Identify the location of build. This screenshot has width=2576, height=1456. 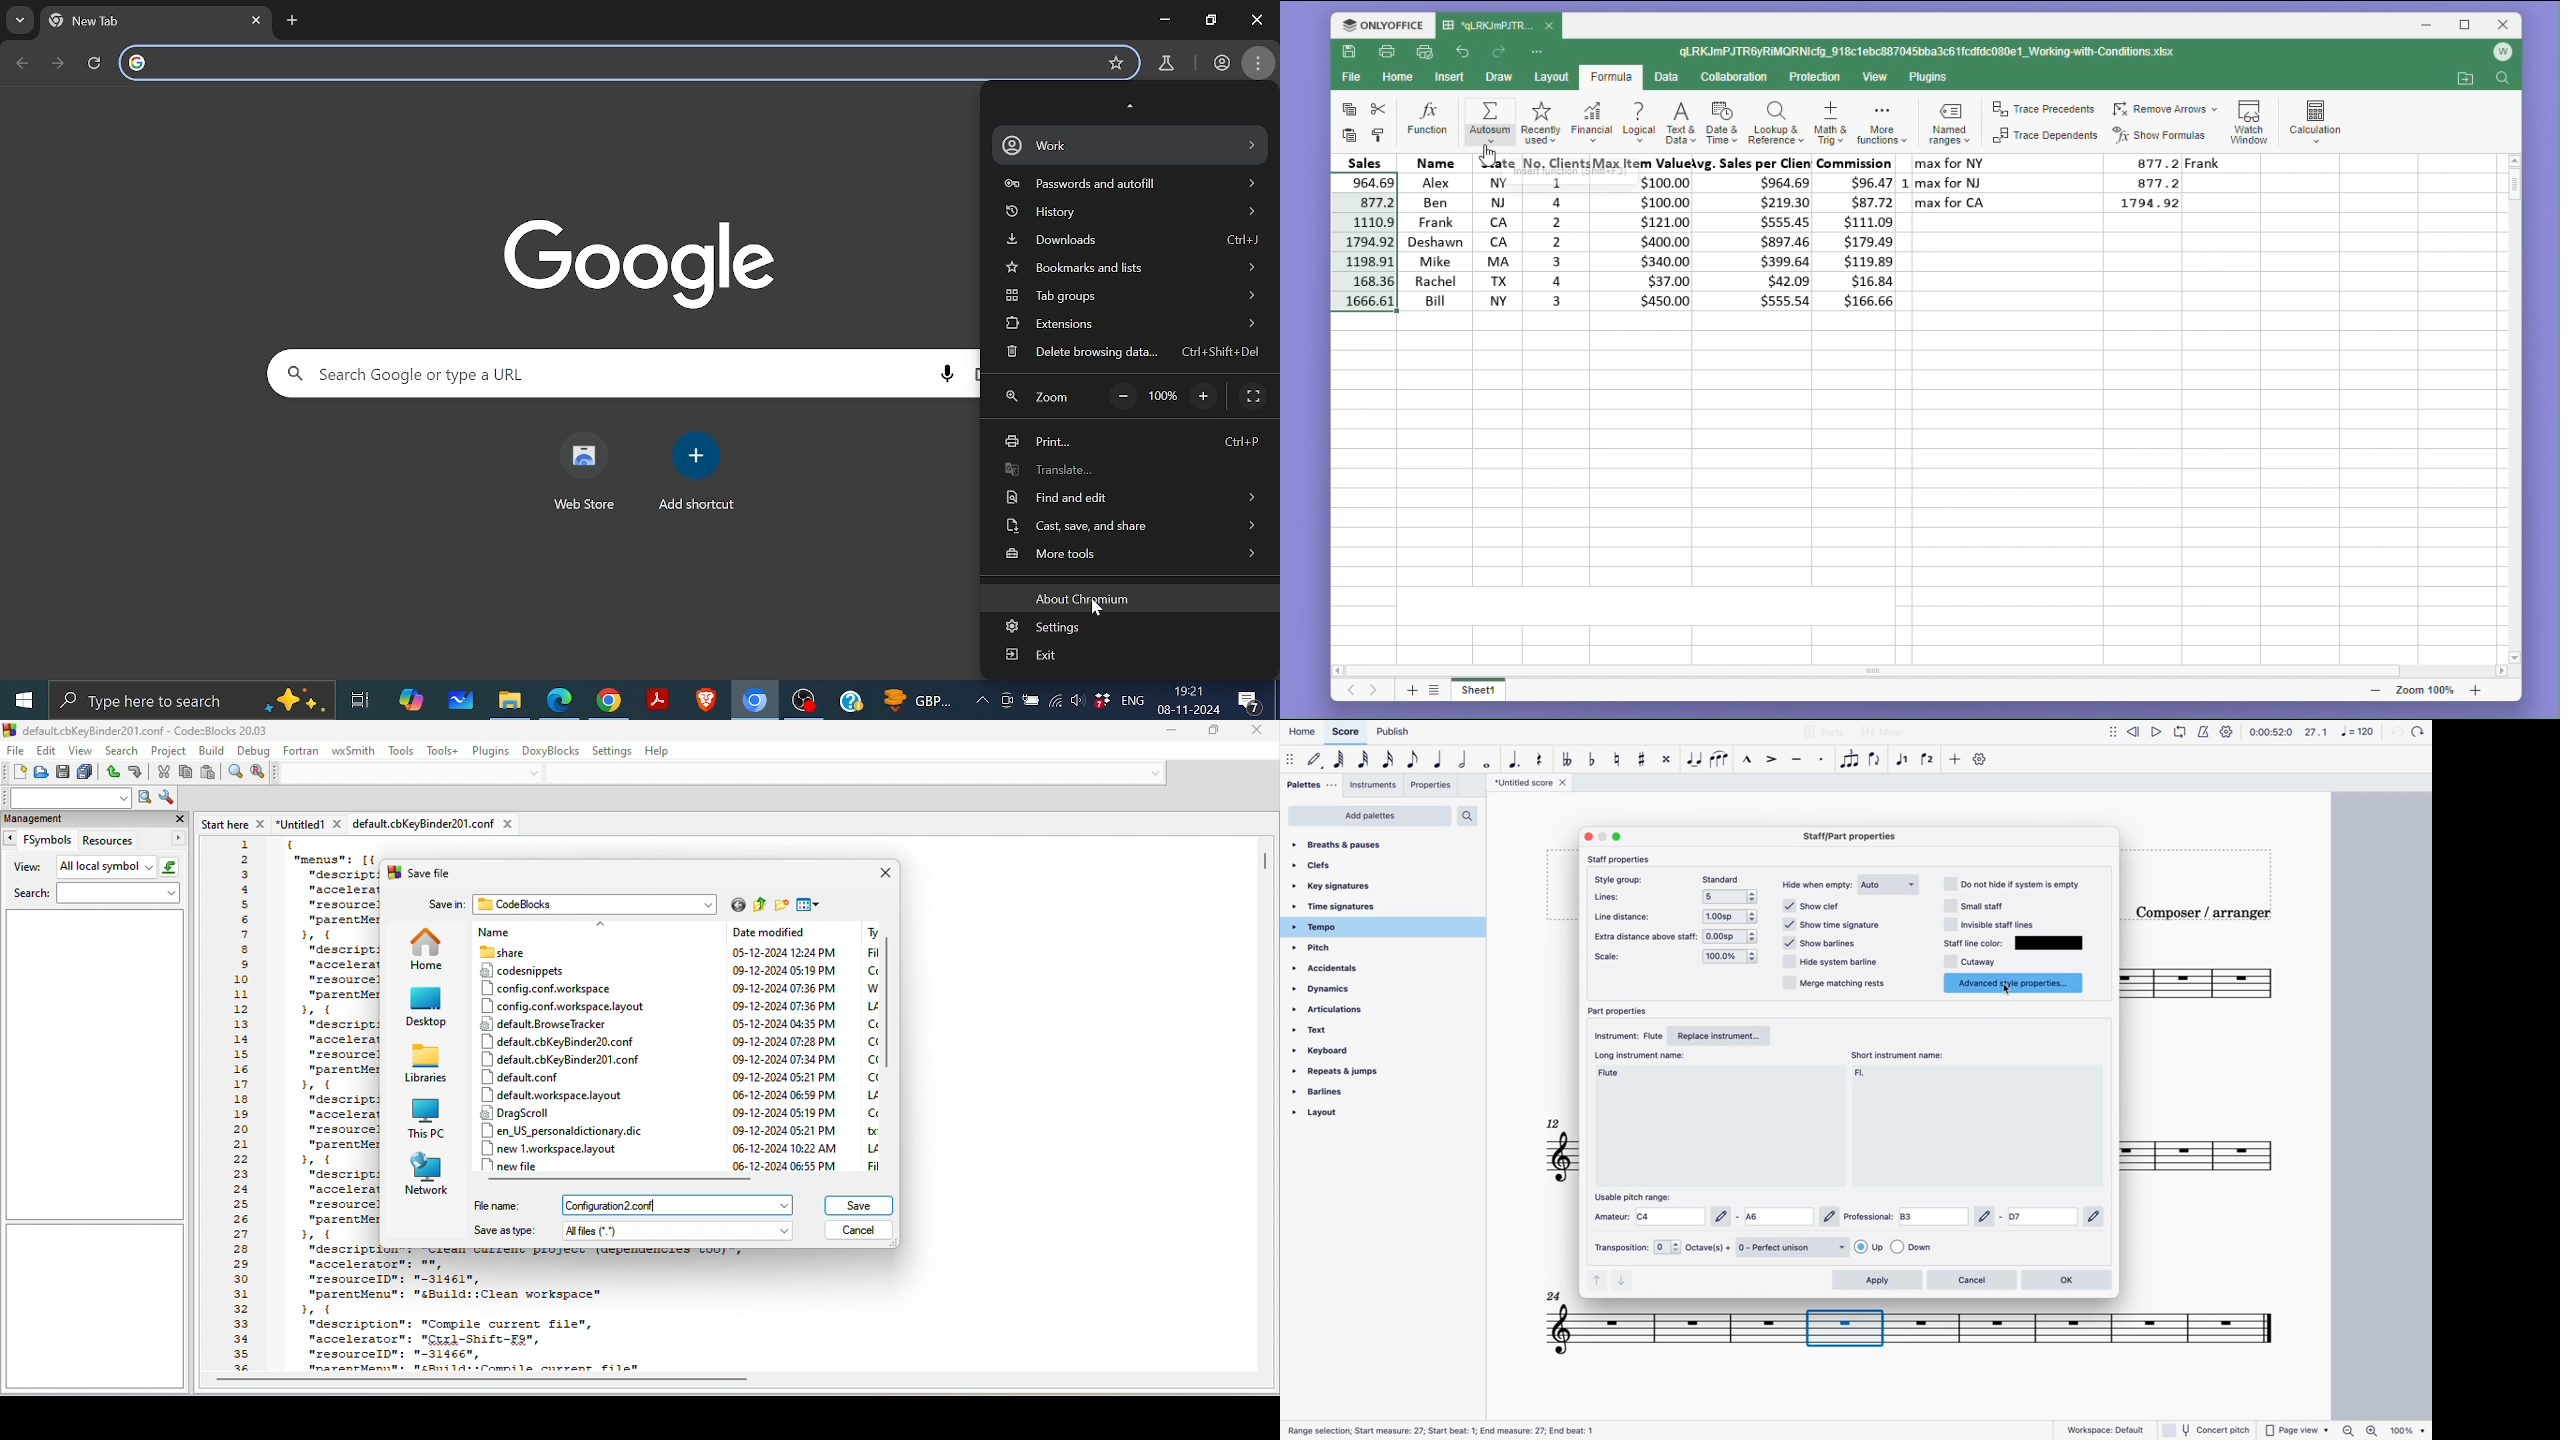
(213, 752).